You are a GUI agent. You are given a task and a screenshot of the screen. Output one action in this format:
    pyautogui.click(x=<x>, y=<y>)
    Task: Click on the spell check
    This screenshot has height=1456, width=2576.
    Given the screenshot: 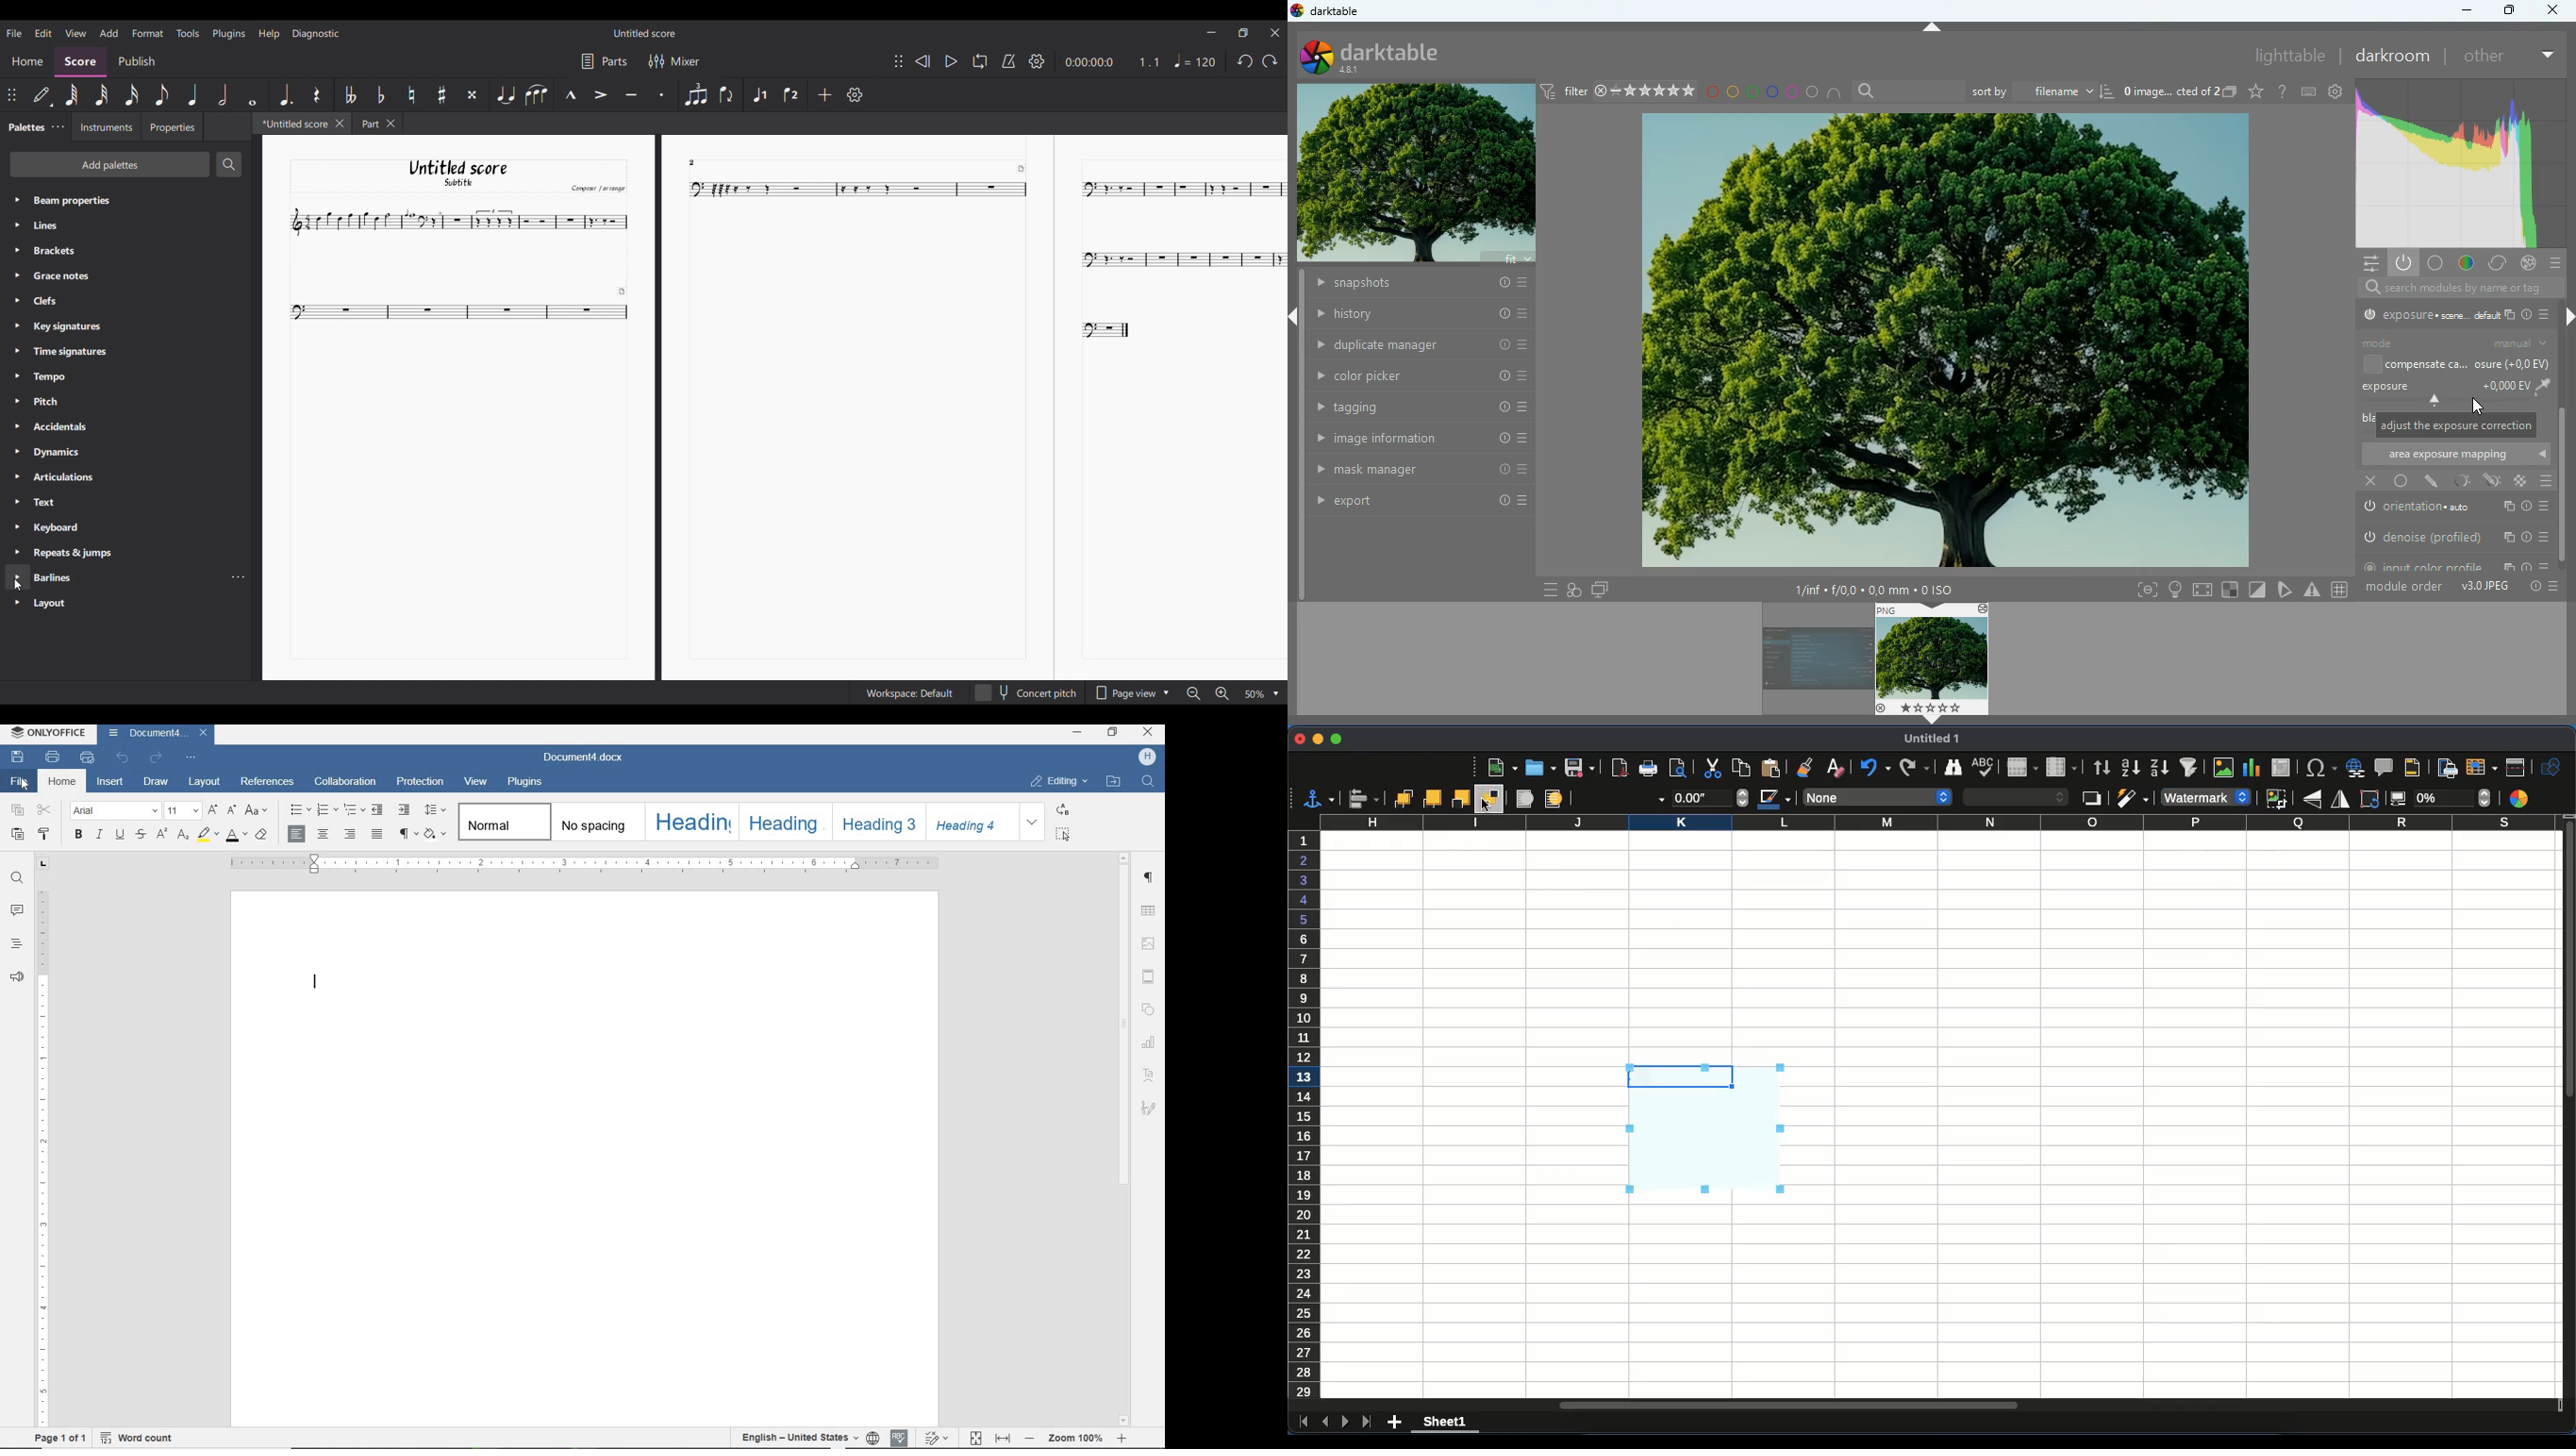 What is the action you would take?
    pyautogui.click(x=1985, y=767)
    